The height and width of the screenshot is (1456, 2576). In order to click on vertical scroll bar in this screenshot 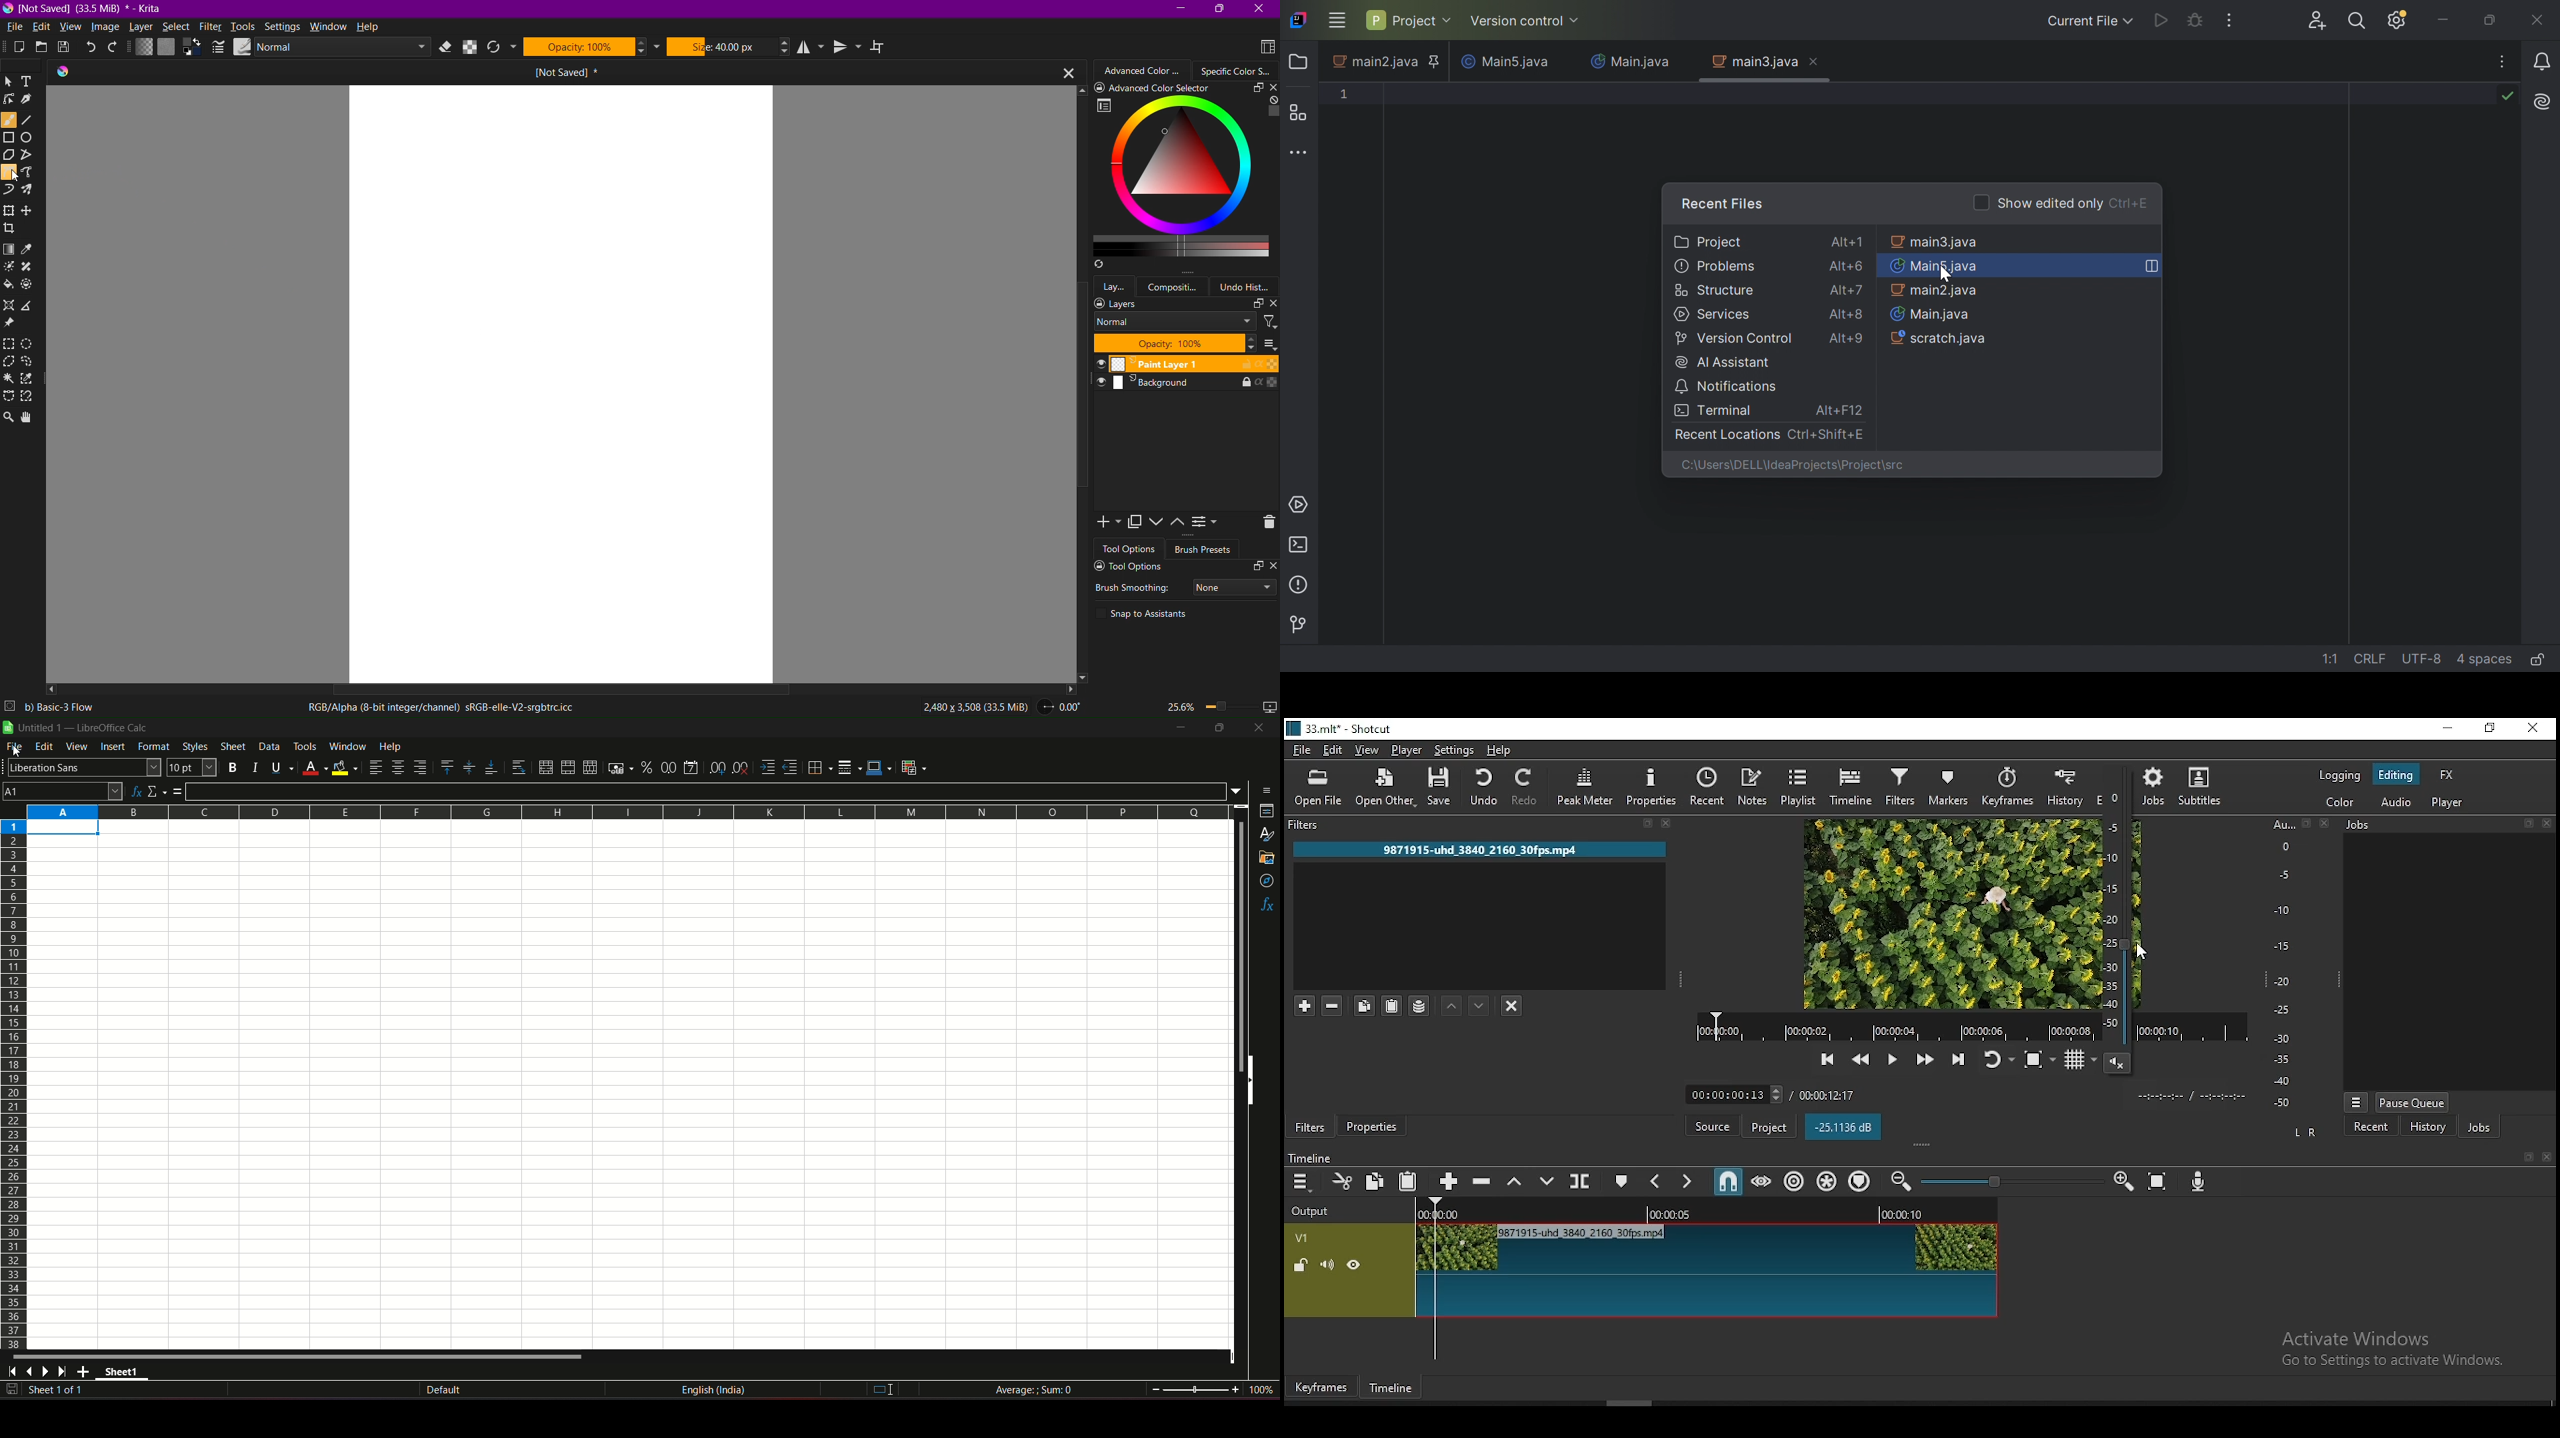, I will do `click(1239, 947)`.